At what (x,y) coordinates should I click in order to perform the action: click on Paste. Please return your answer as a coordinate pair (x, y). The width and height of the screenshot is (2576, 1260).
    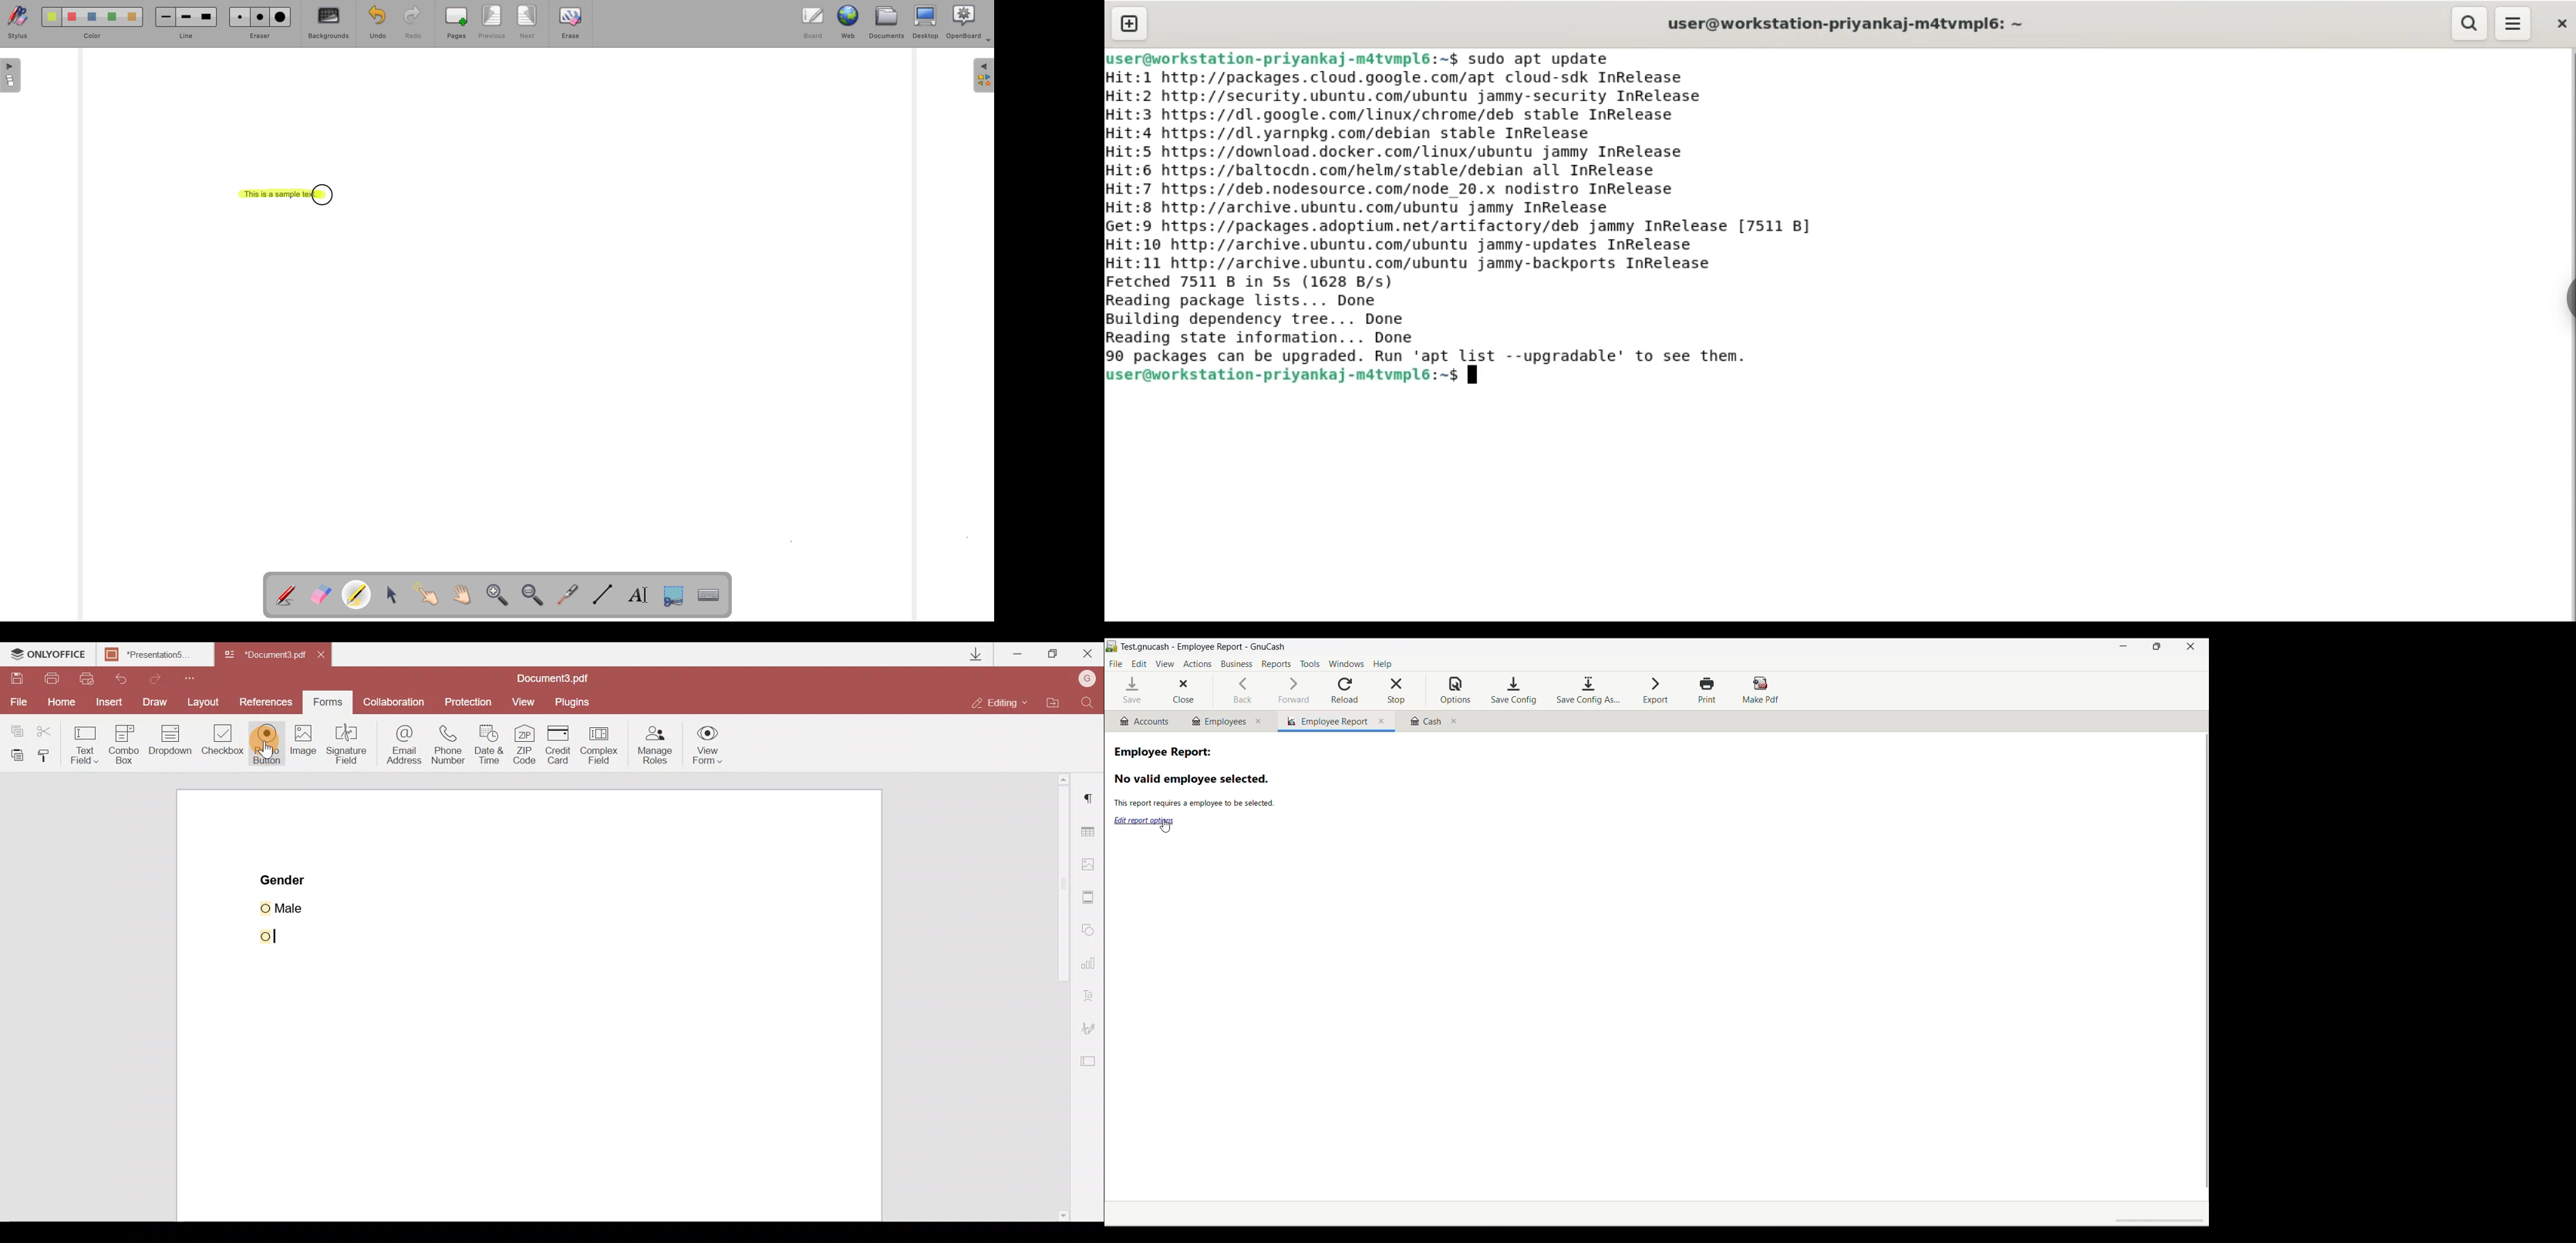
    Looking at the image, I should click on (15, 753).